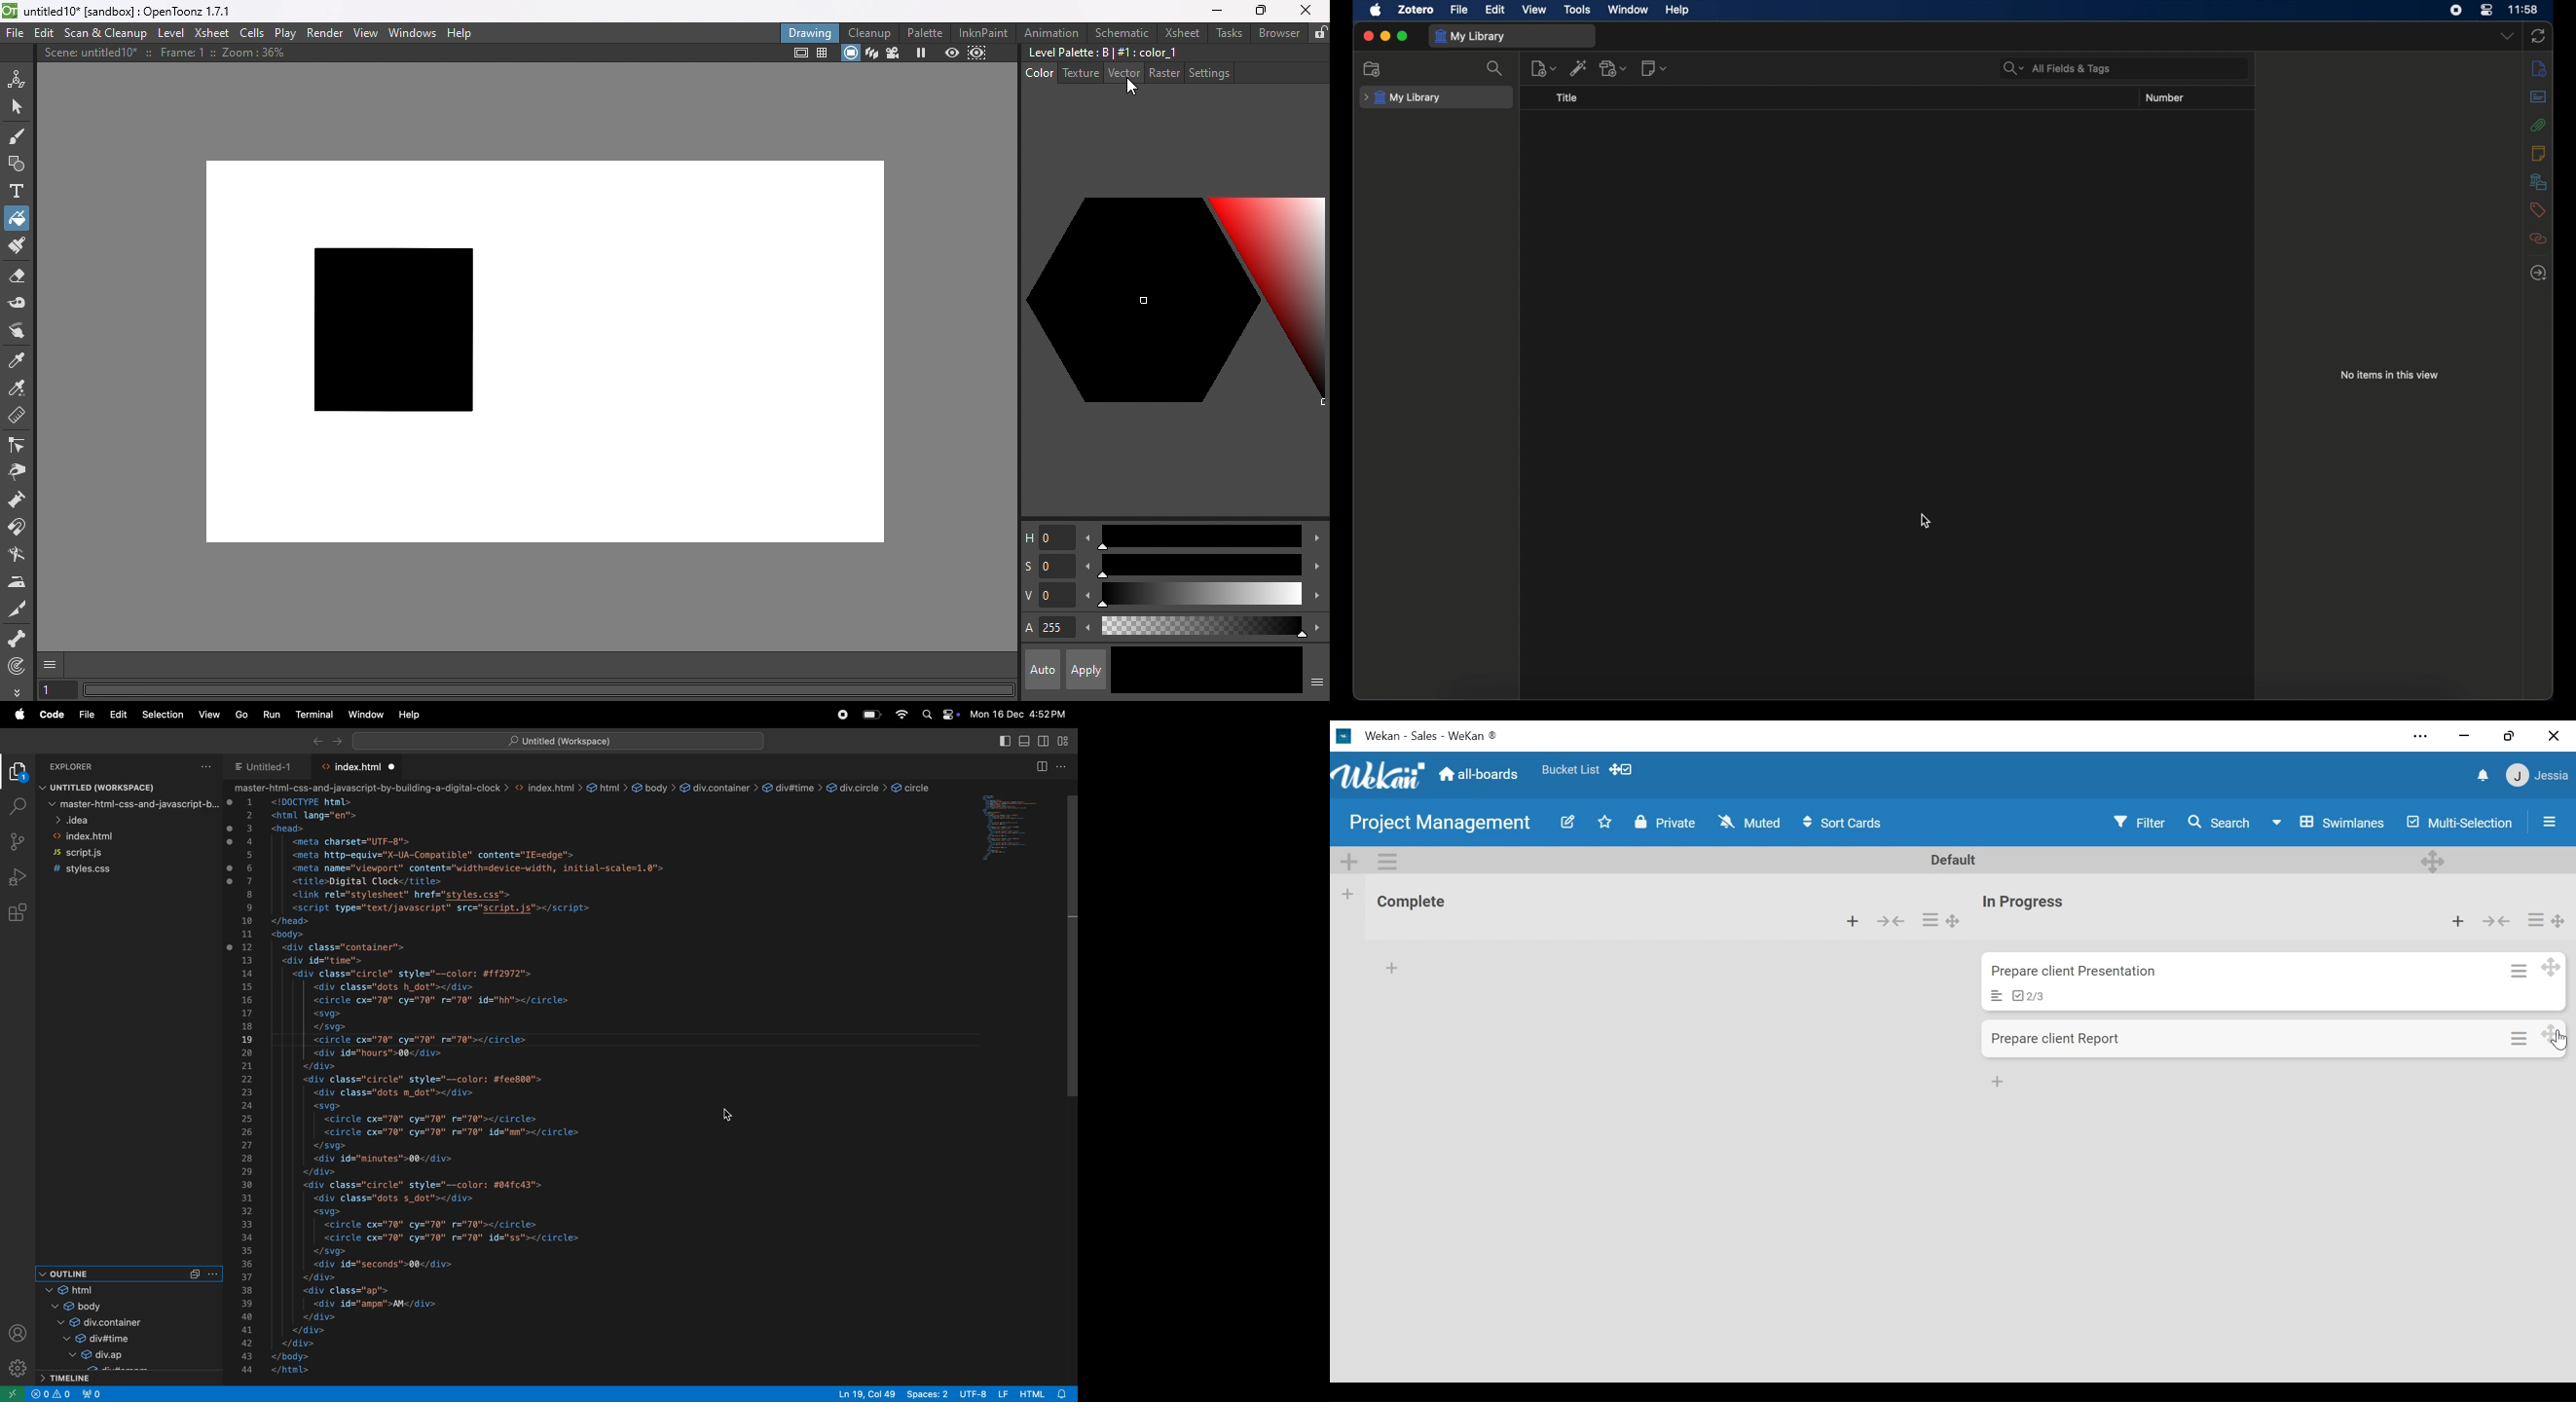 Image resolution: width=2576 pixels, height=1428 pixels. What do you see at coordinates (2392, 375) in the screenshot?
I see `no items in this view` at bounding box center [2392, 375].